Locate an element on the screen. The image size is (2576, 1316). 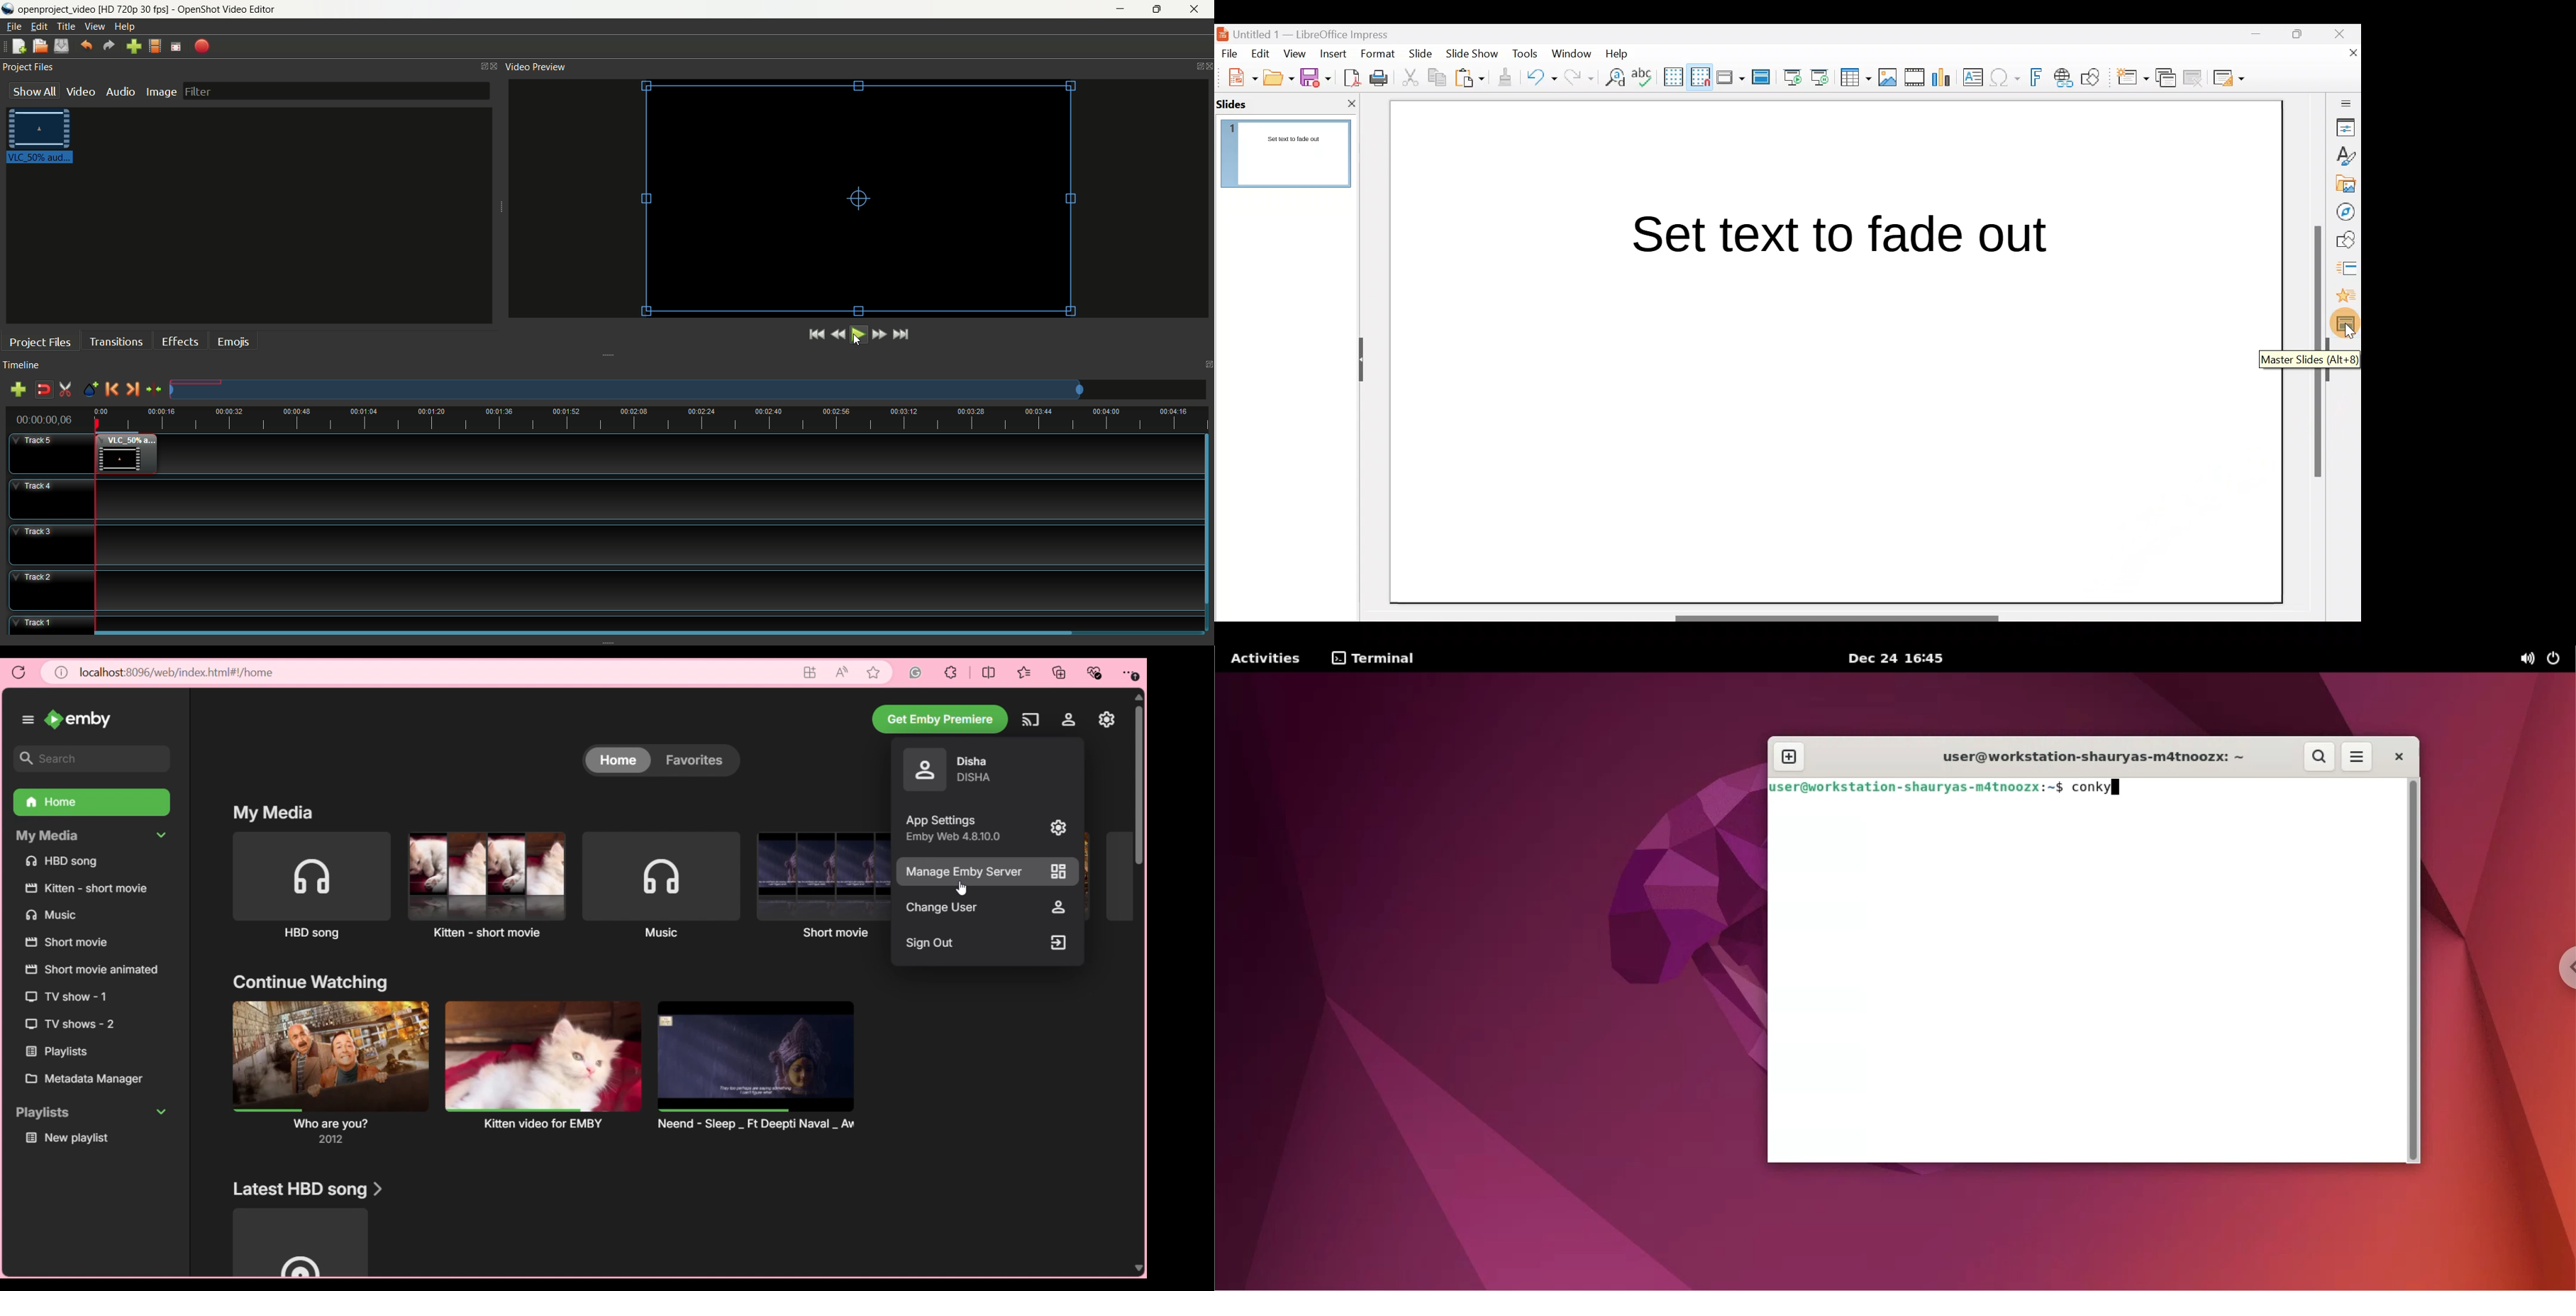
Insert is located at coordinates (1333, 54).